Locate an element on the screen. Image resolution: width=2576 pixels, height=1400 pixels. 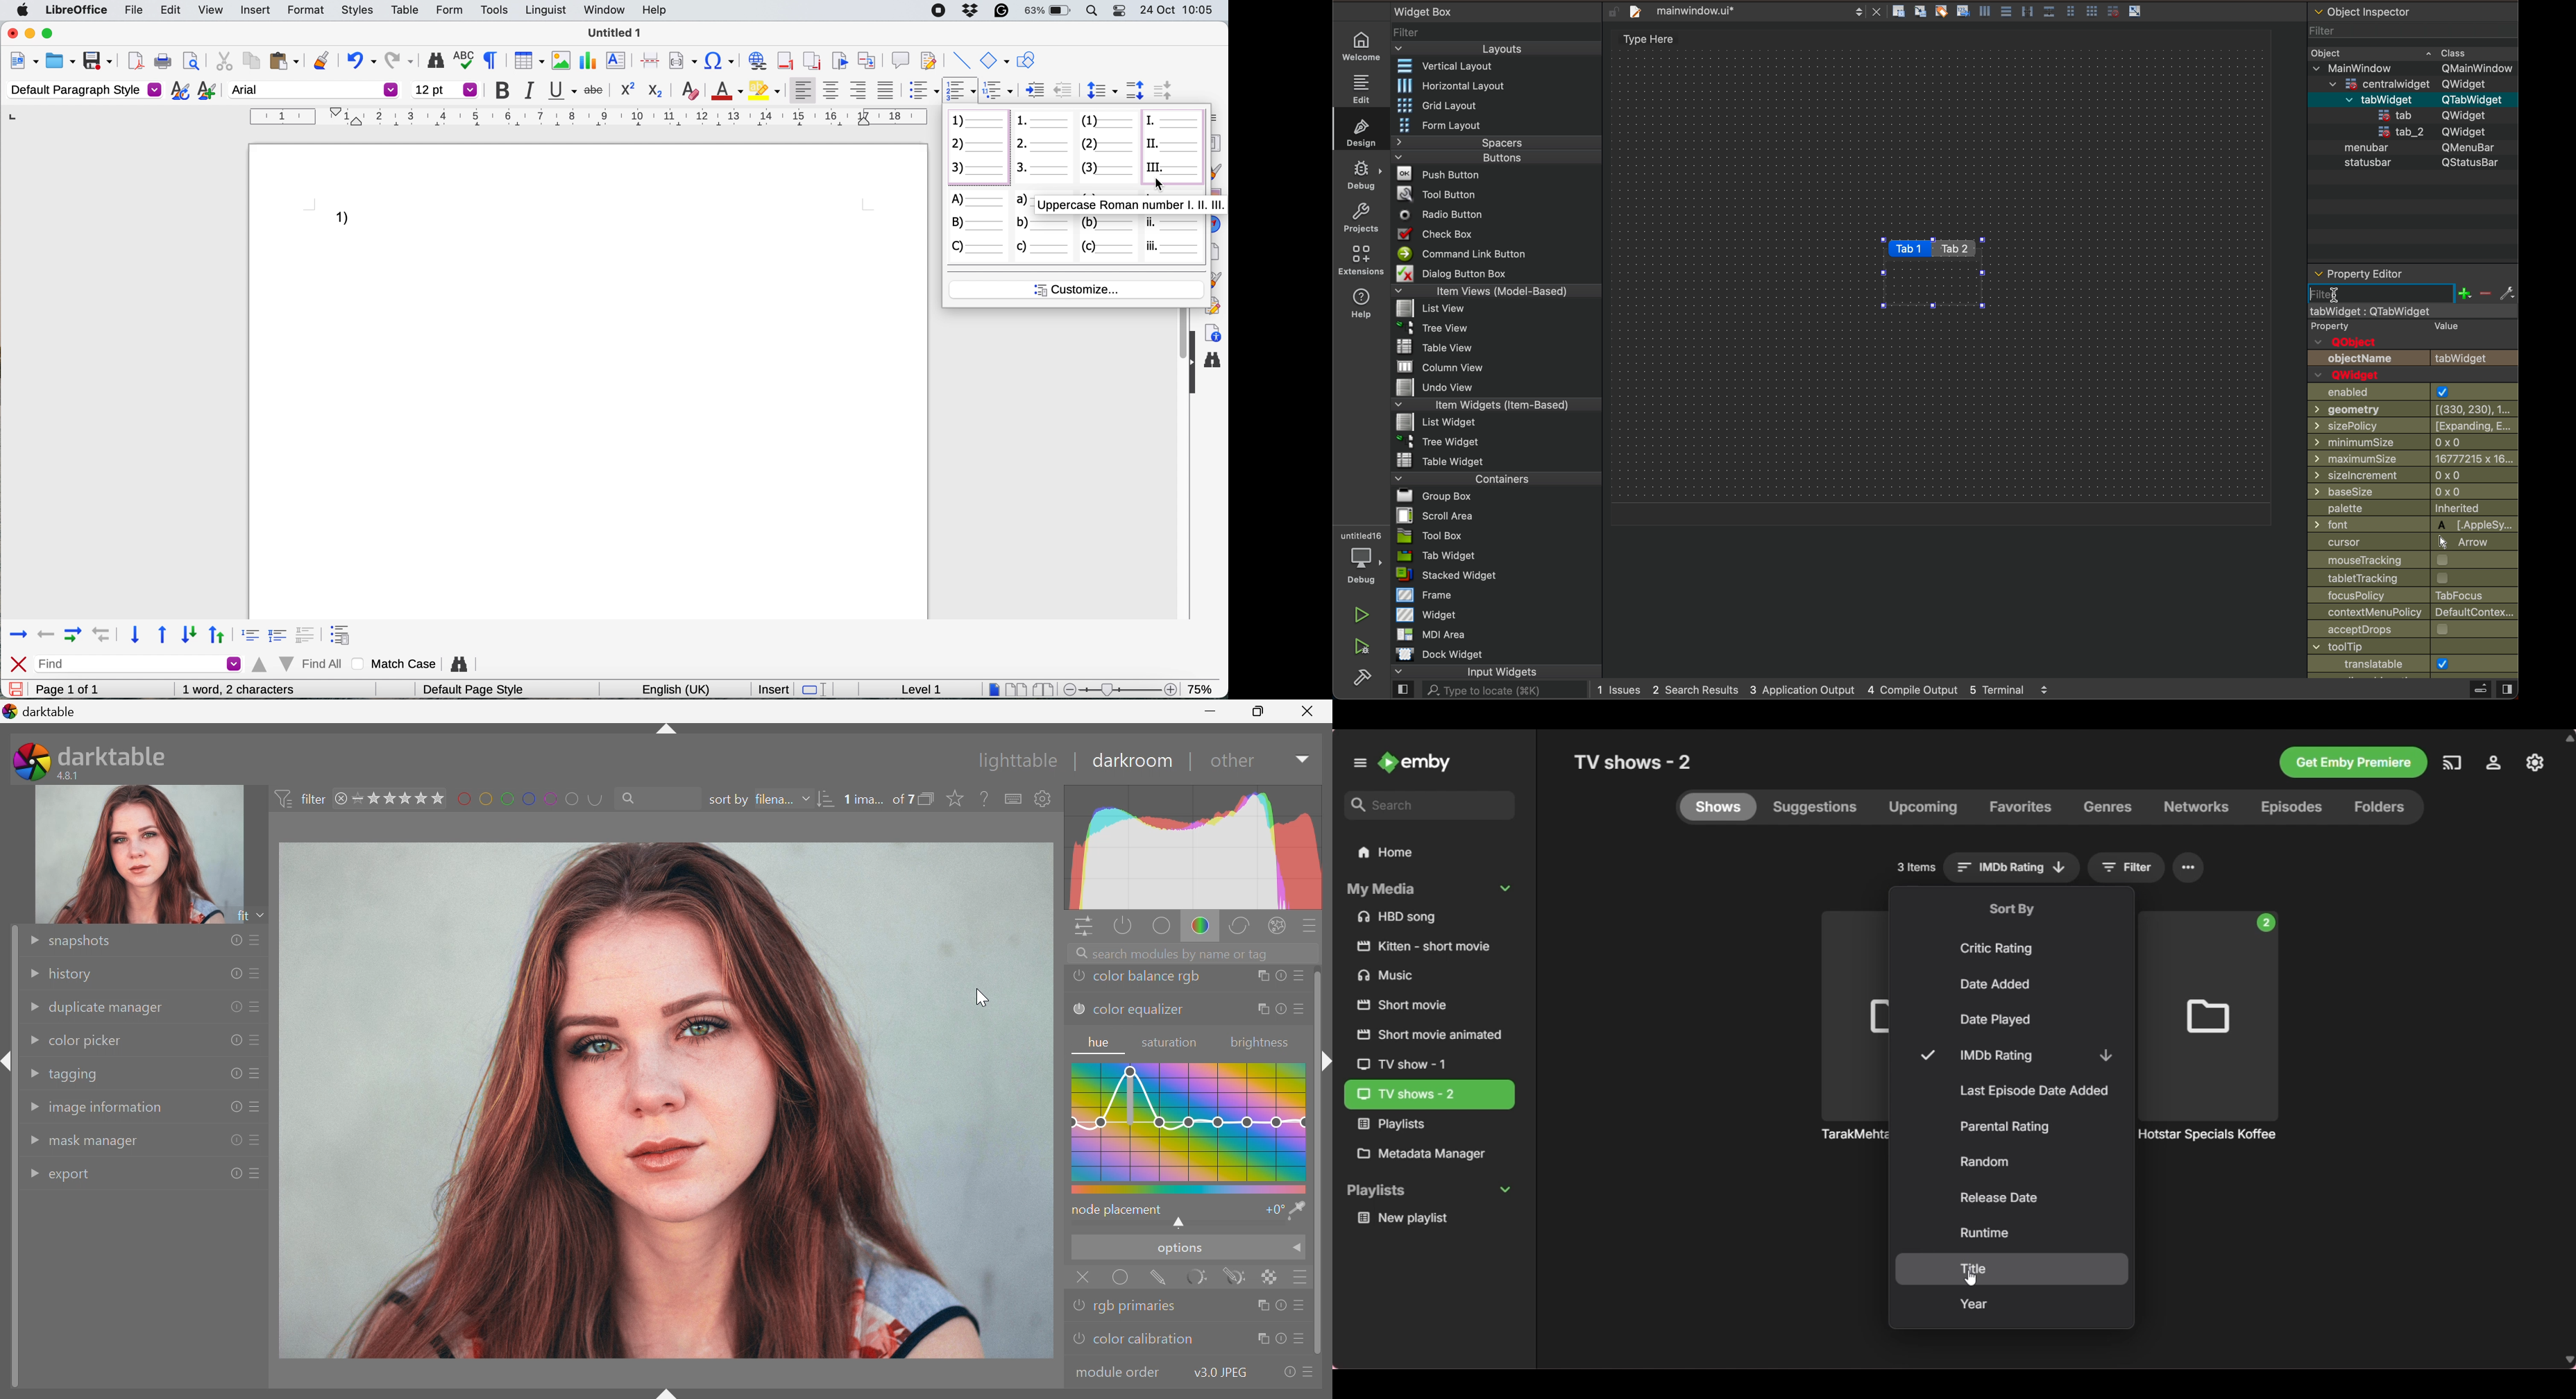
node placement is located at coordinates (1118, 1210).